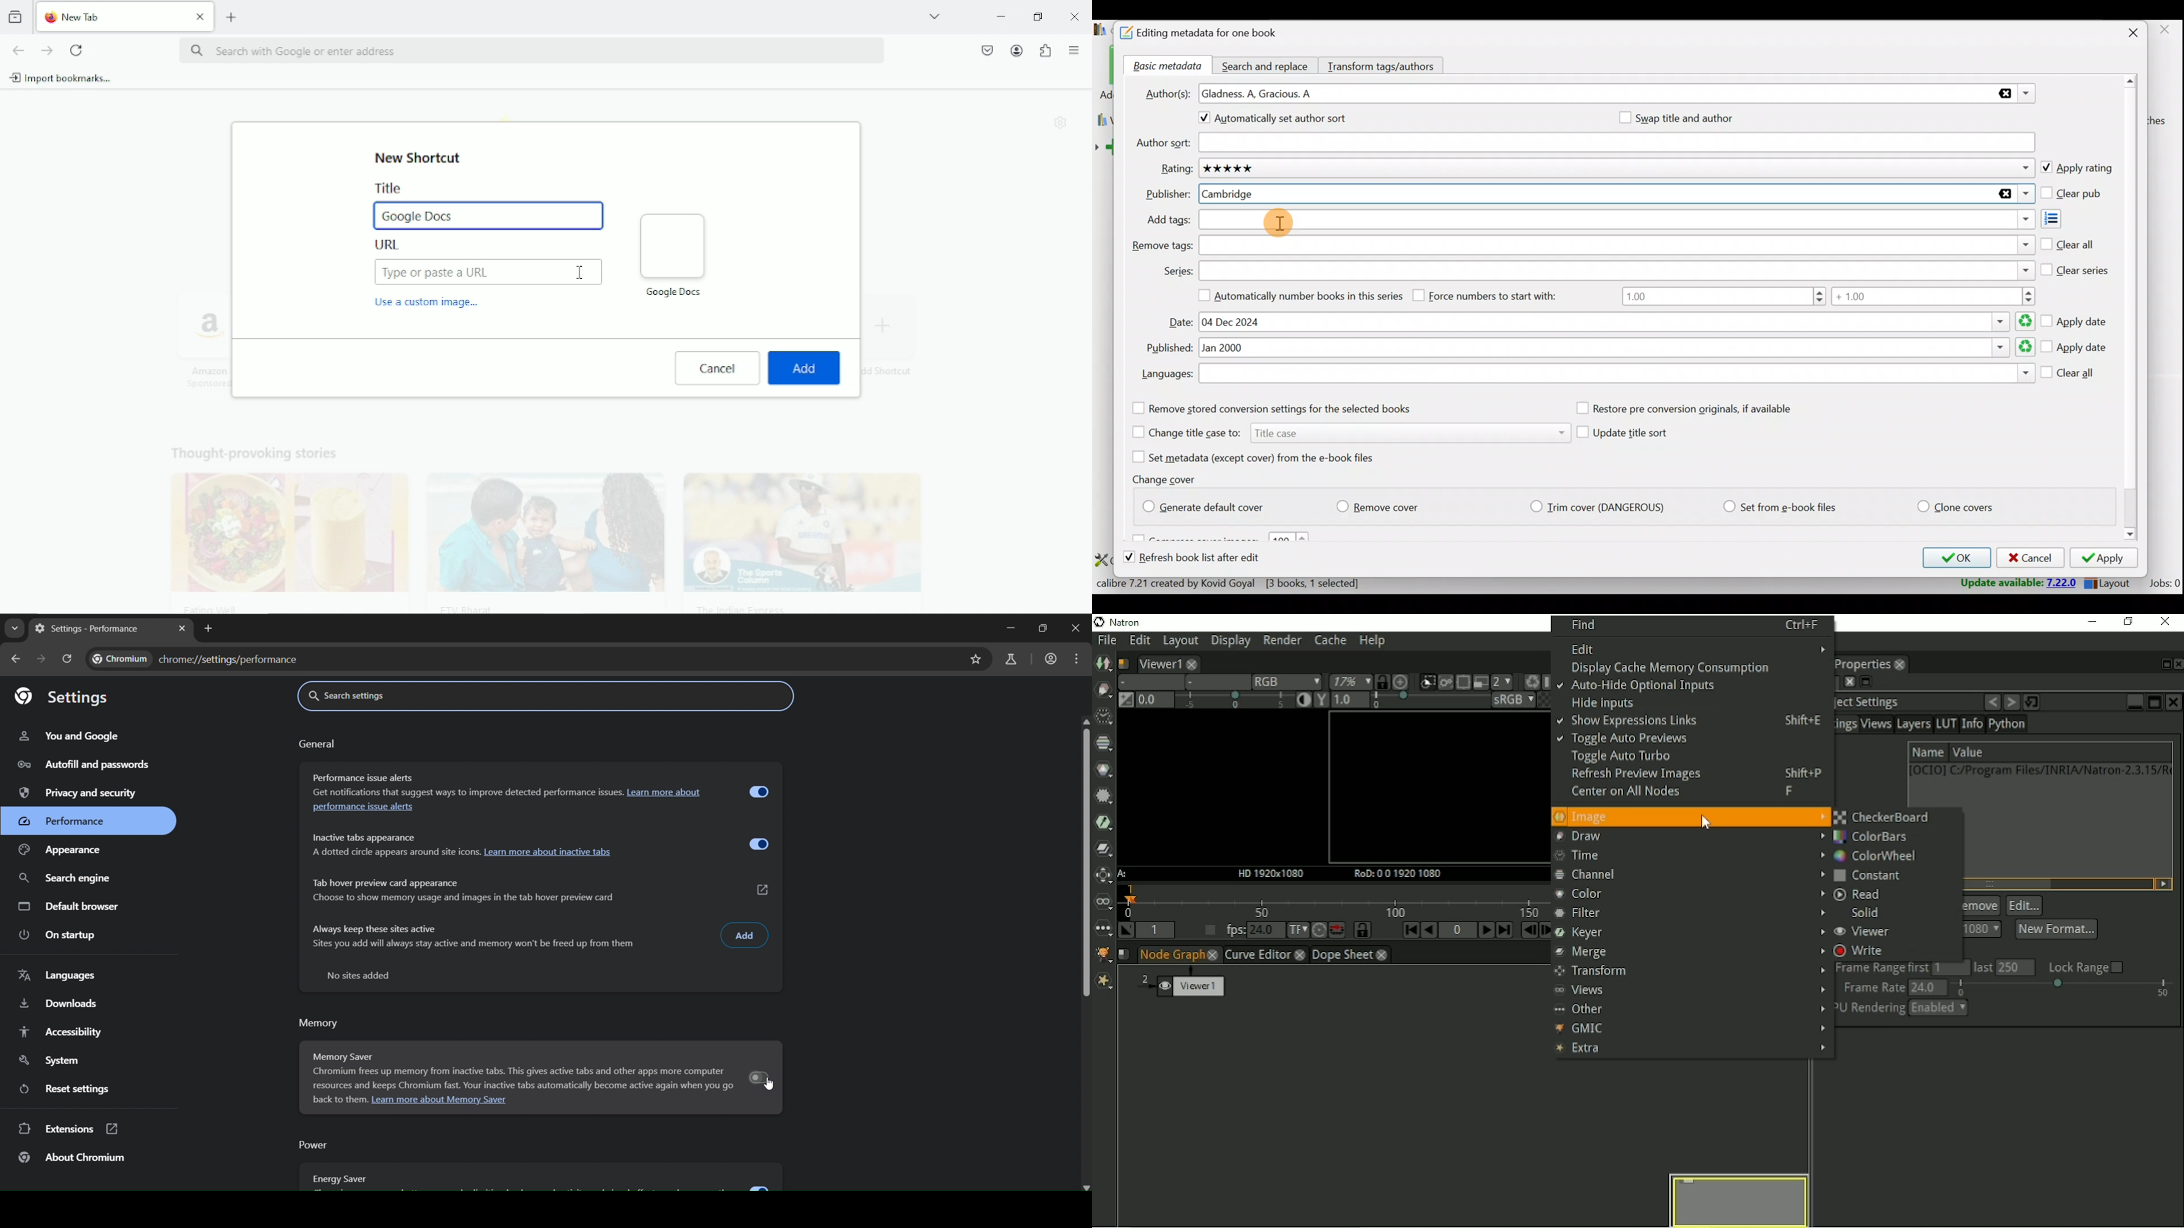 The height and width of the screenshot is (1232, 2184). I want to click on Automatically set author sort, so click(1281, 120).